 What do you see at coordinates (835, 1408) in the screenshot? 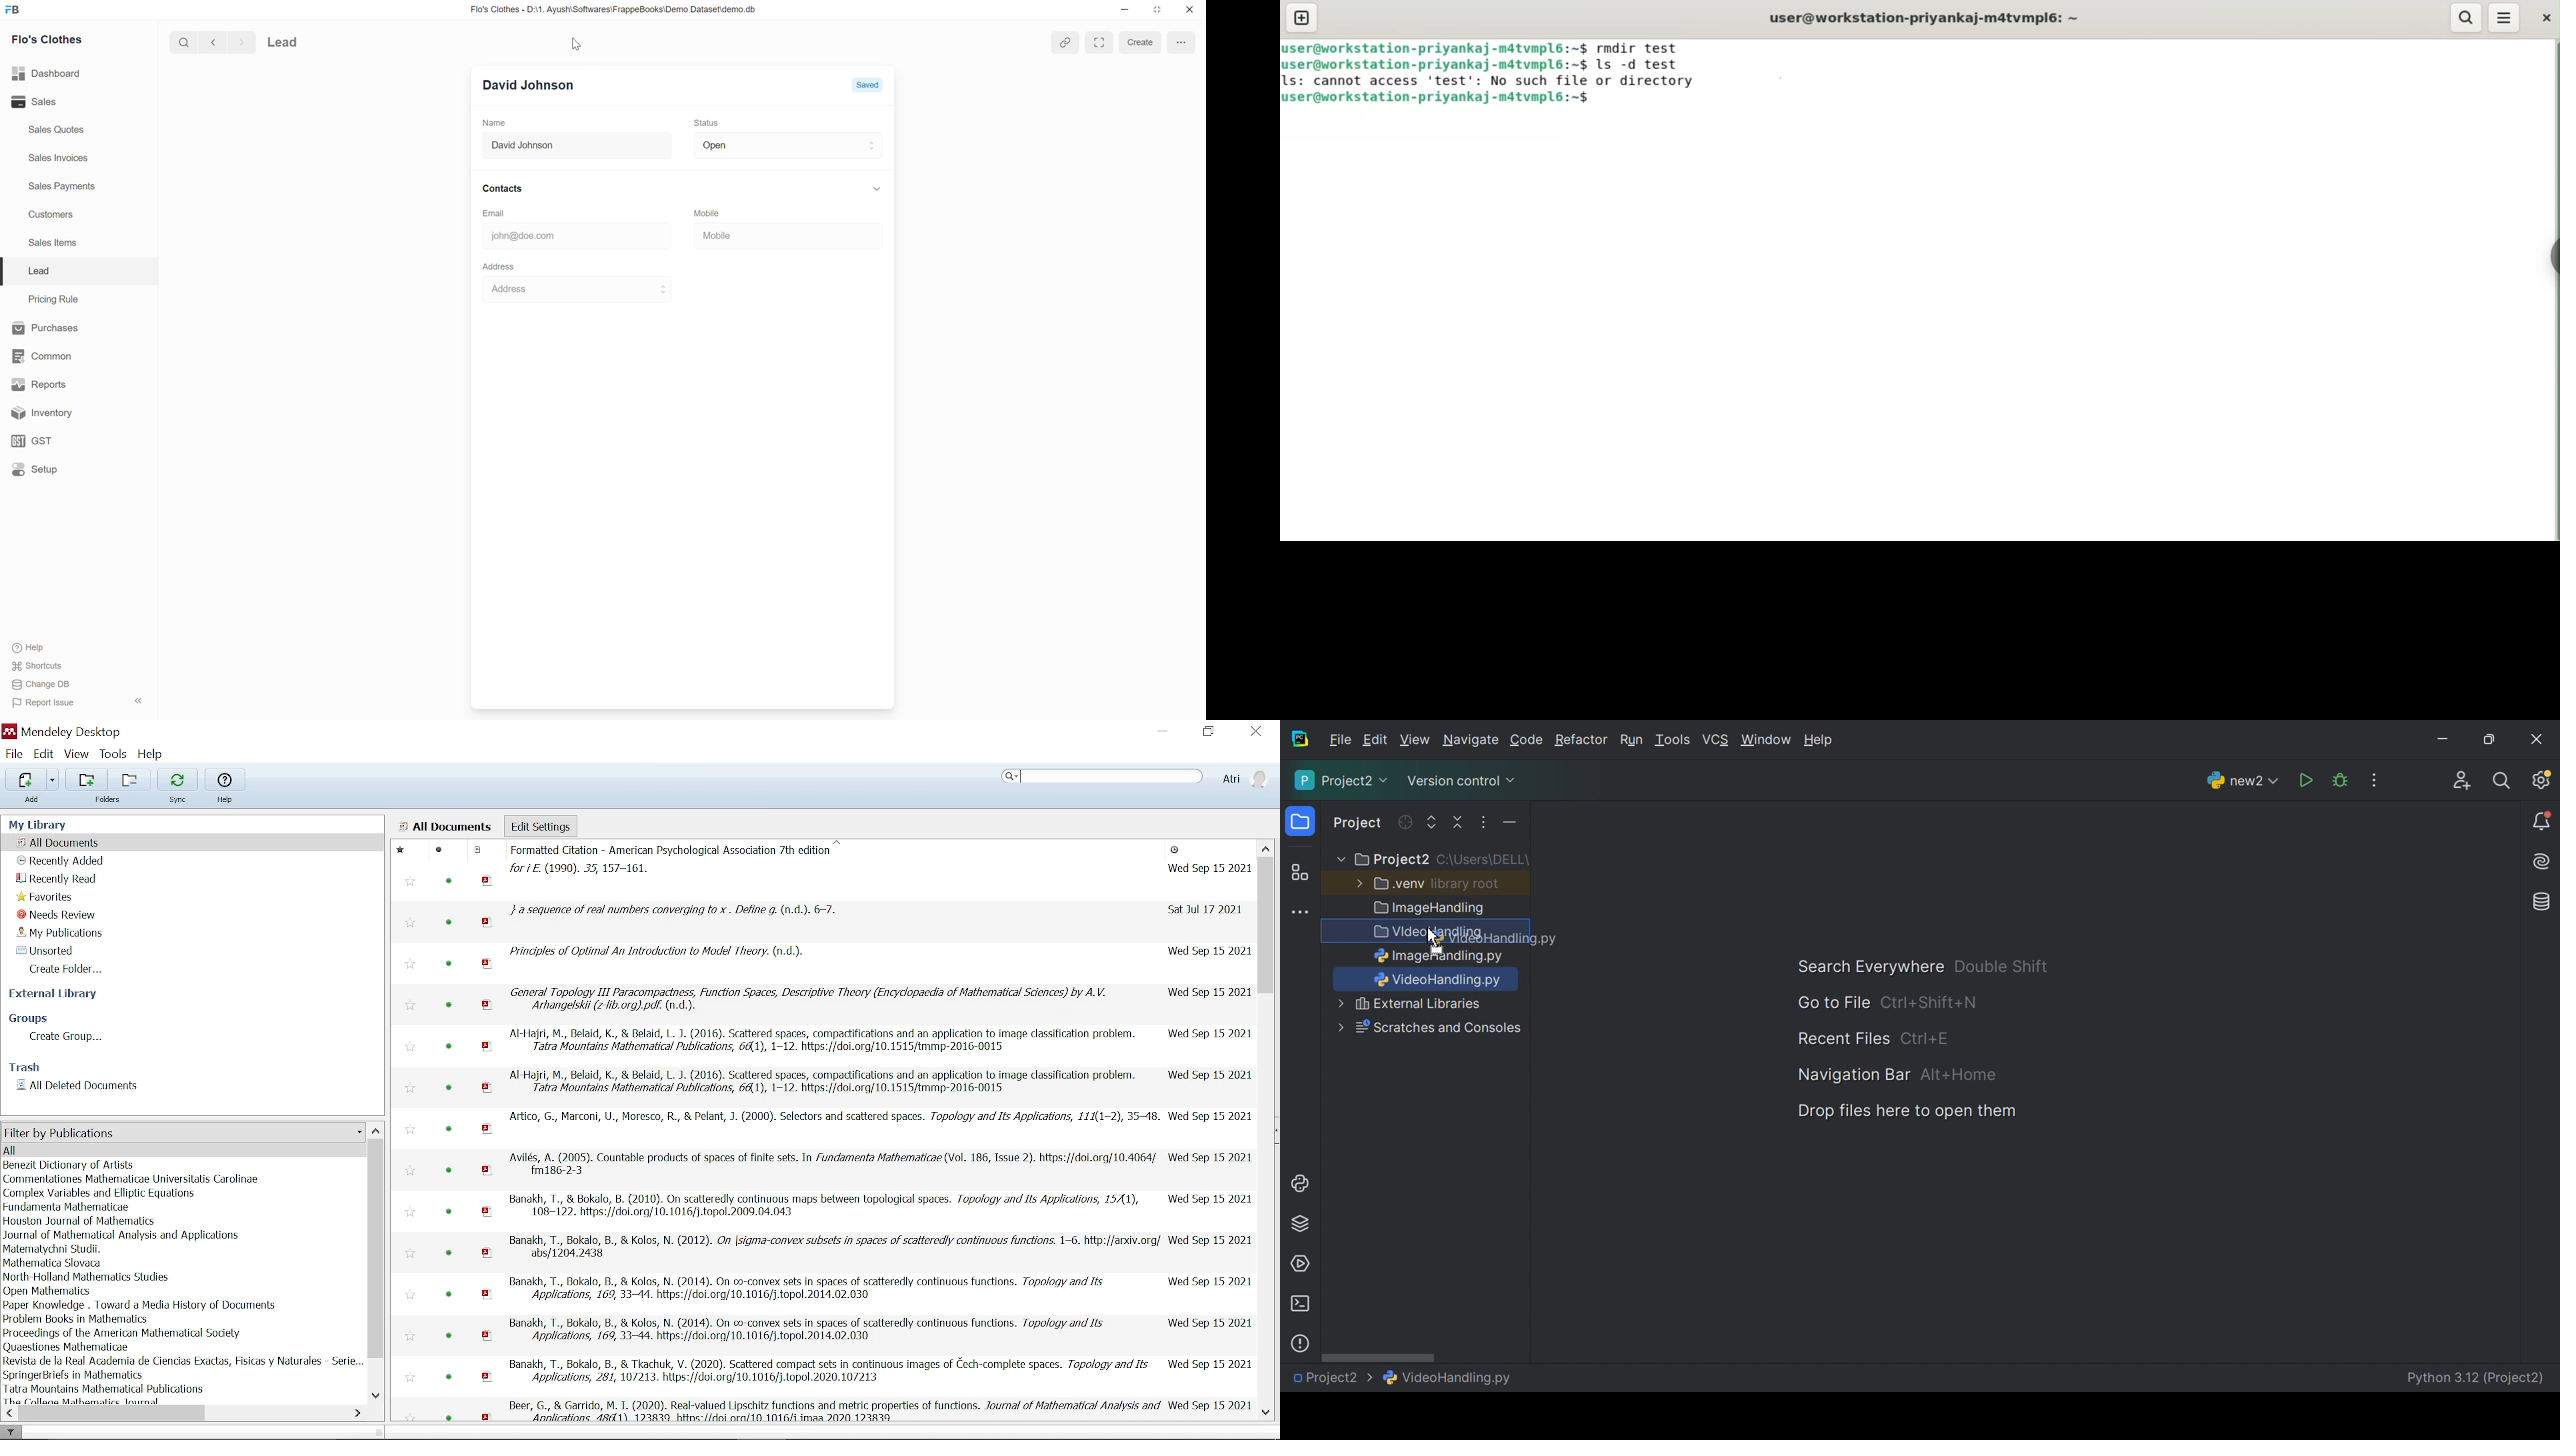
I see `citation` at bounding box center [835, 1408].